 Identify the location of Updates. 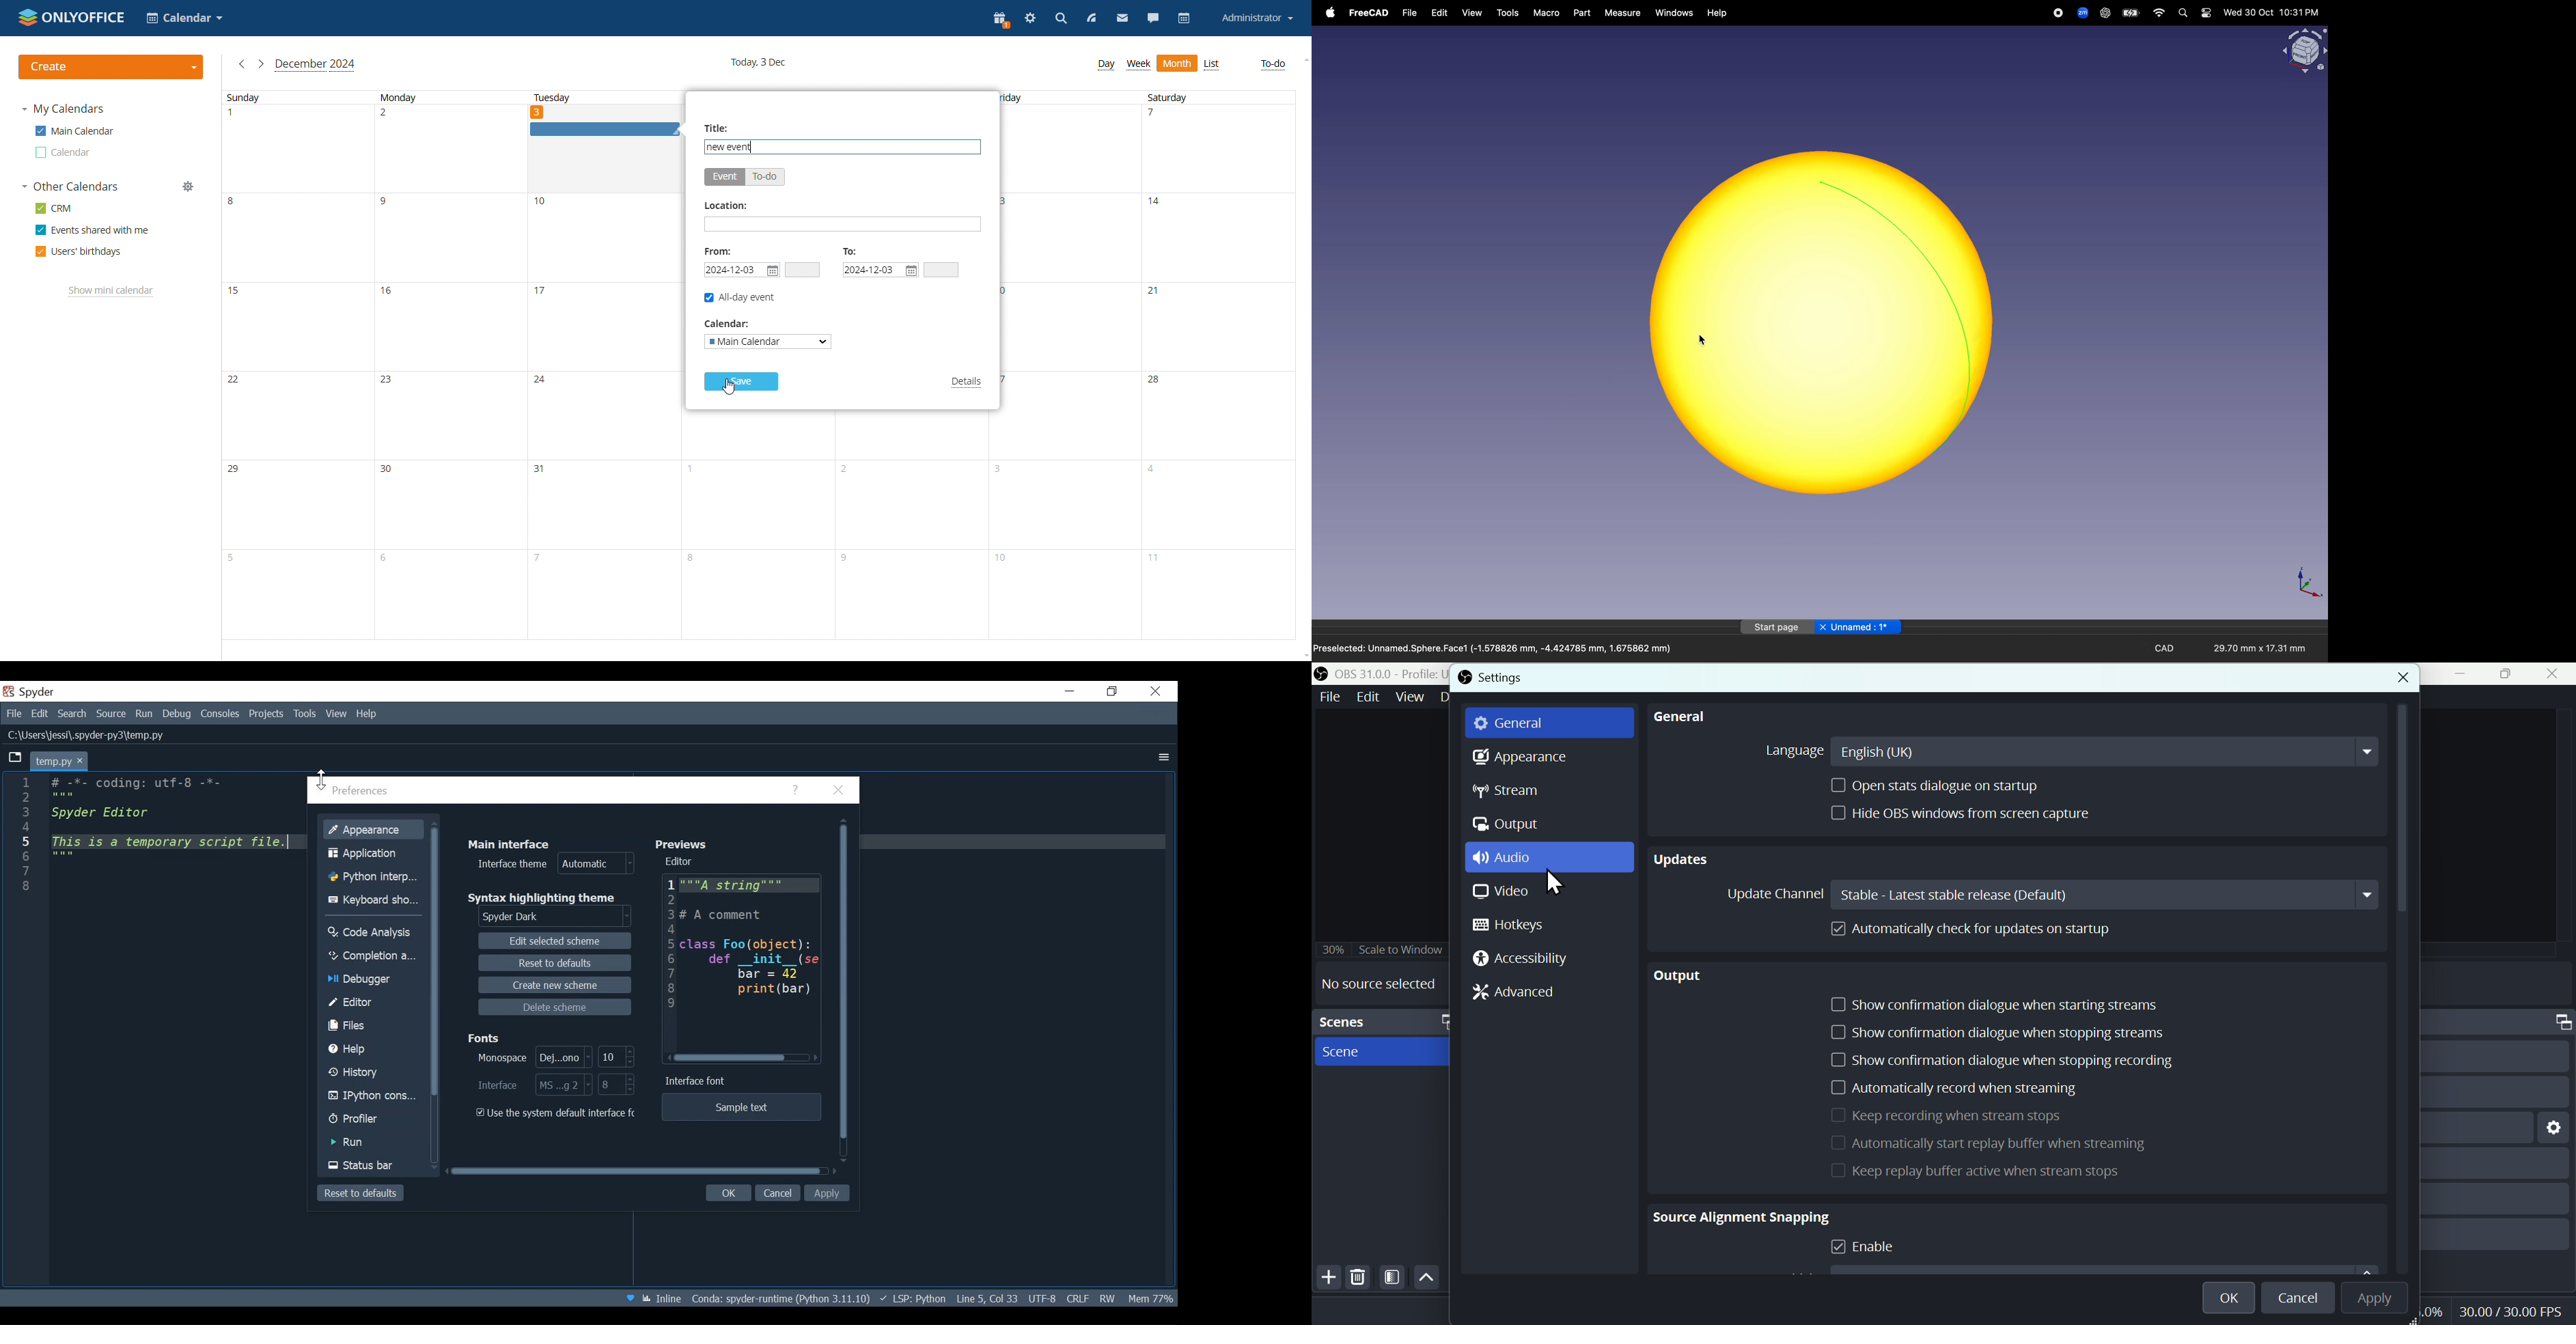
(1683, 857).